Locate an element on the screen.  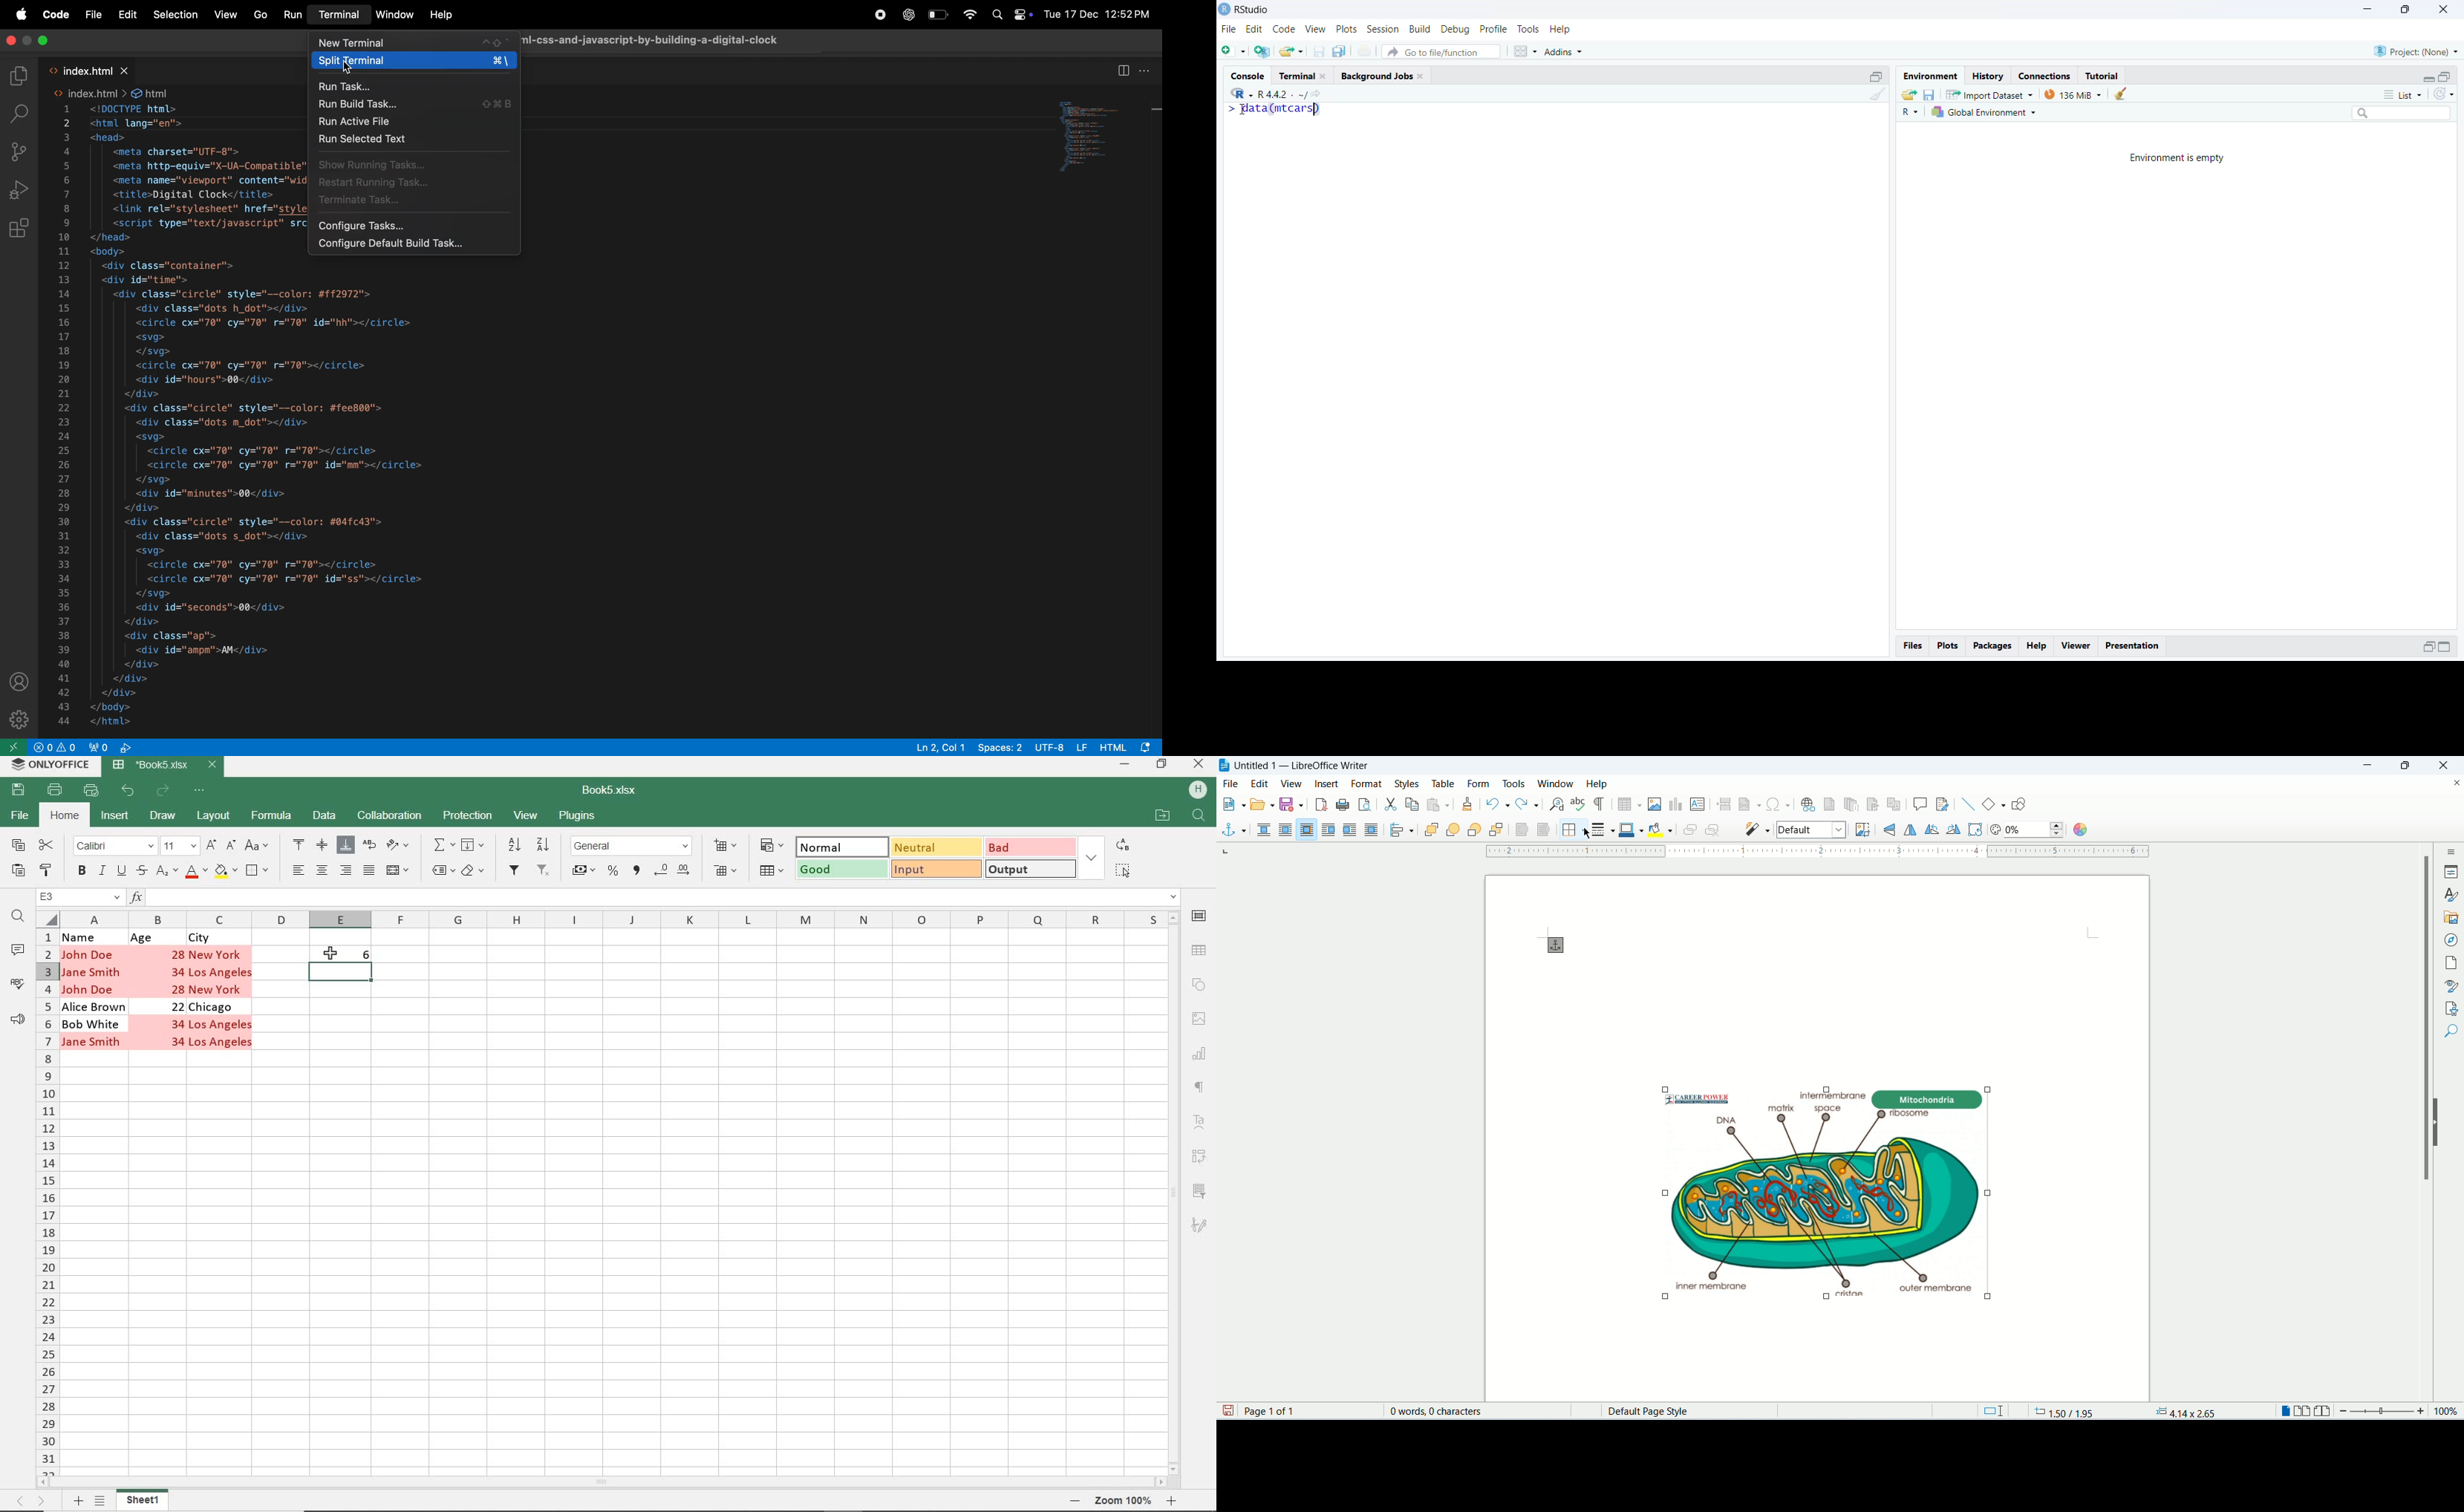
Minimize is located at coordinates (2425, 77).